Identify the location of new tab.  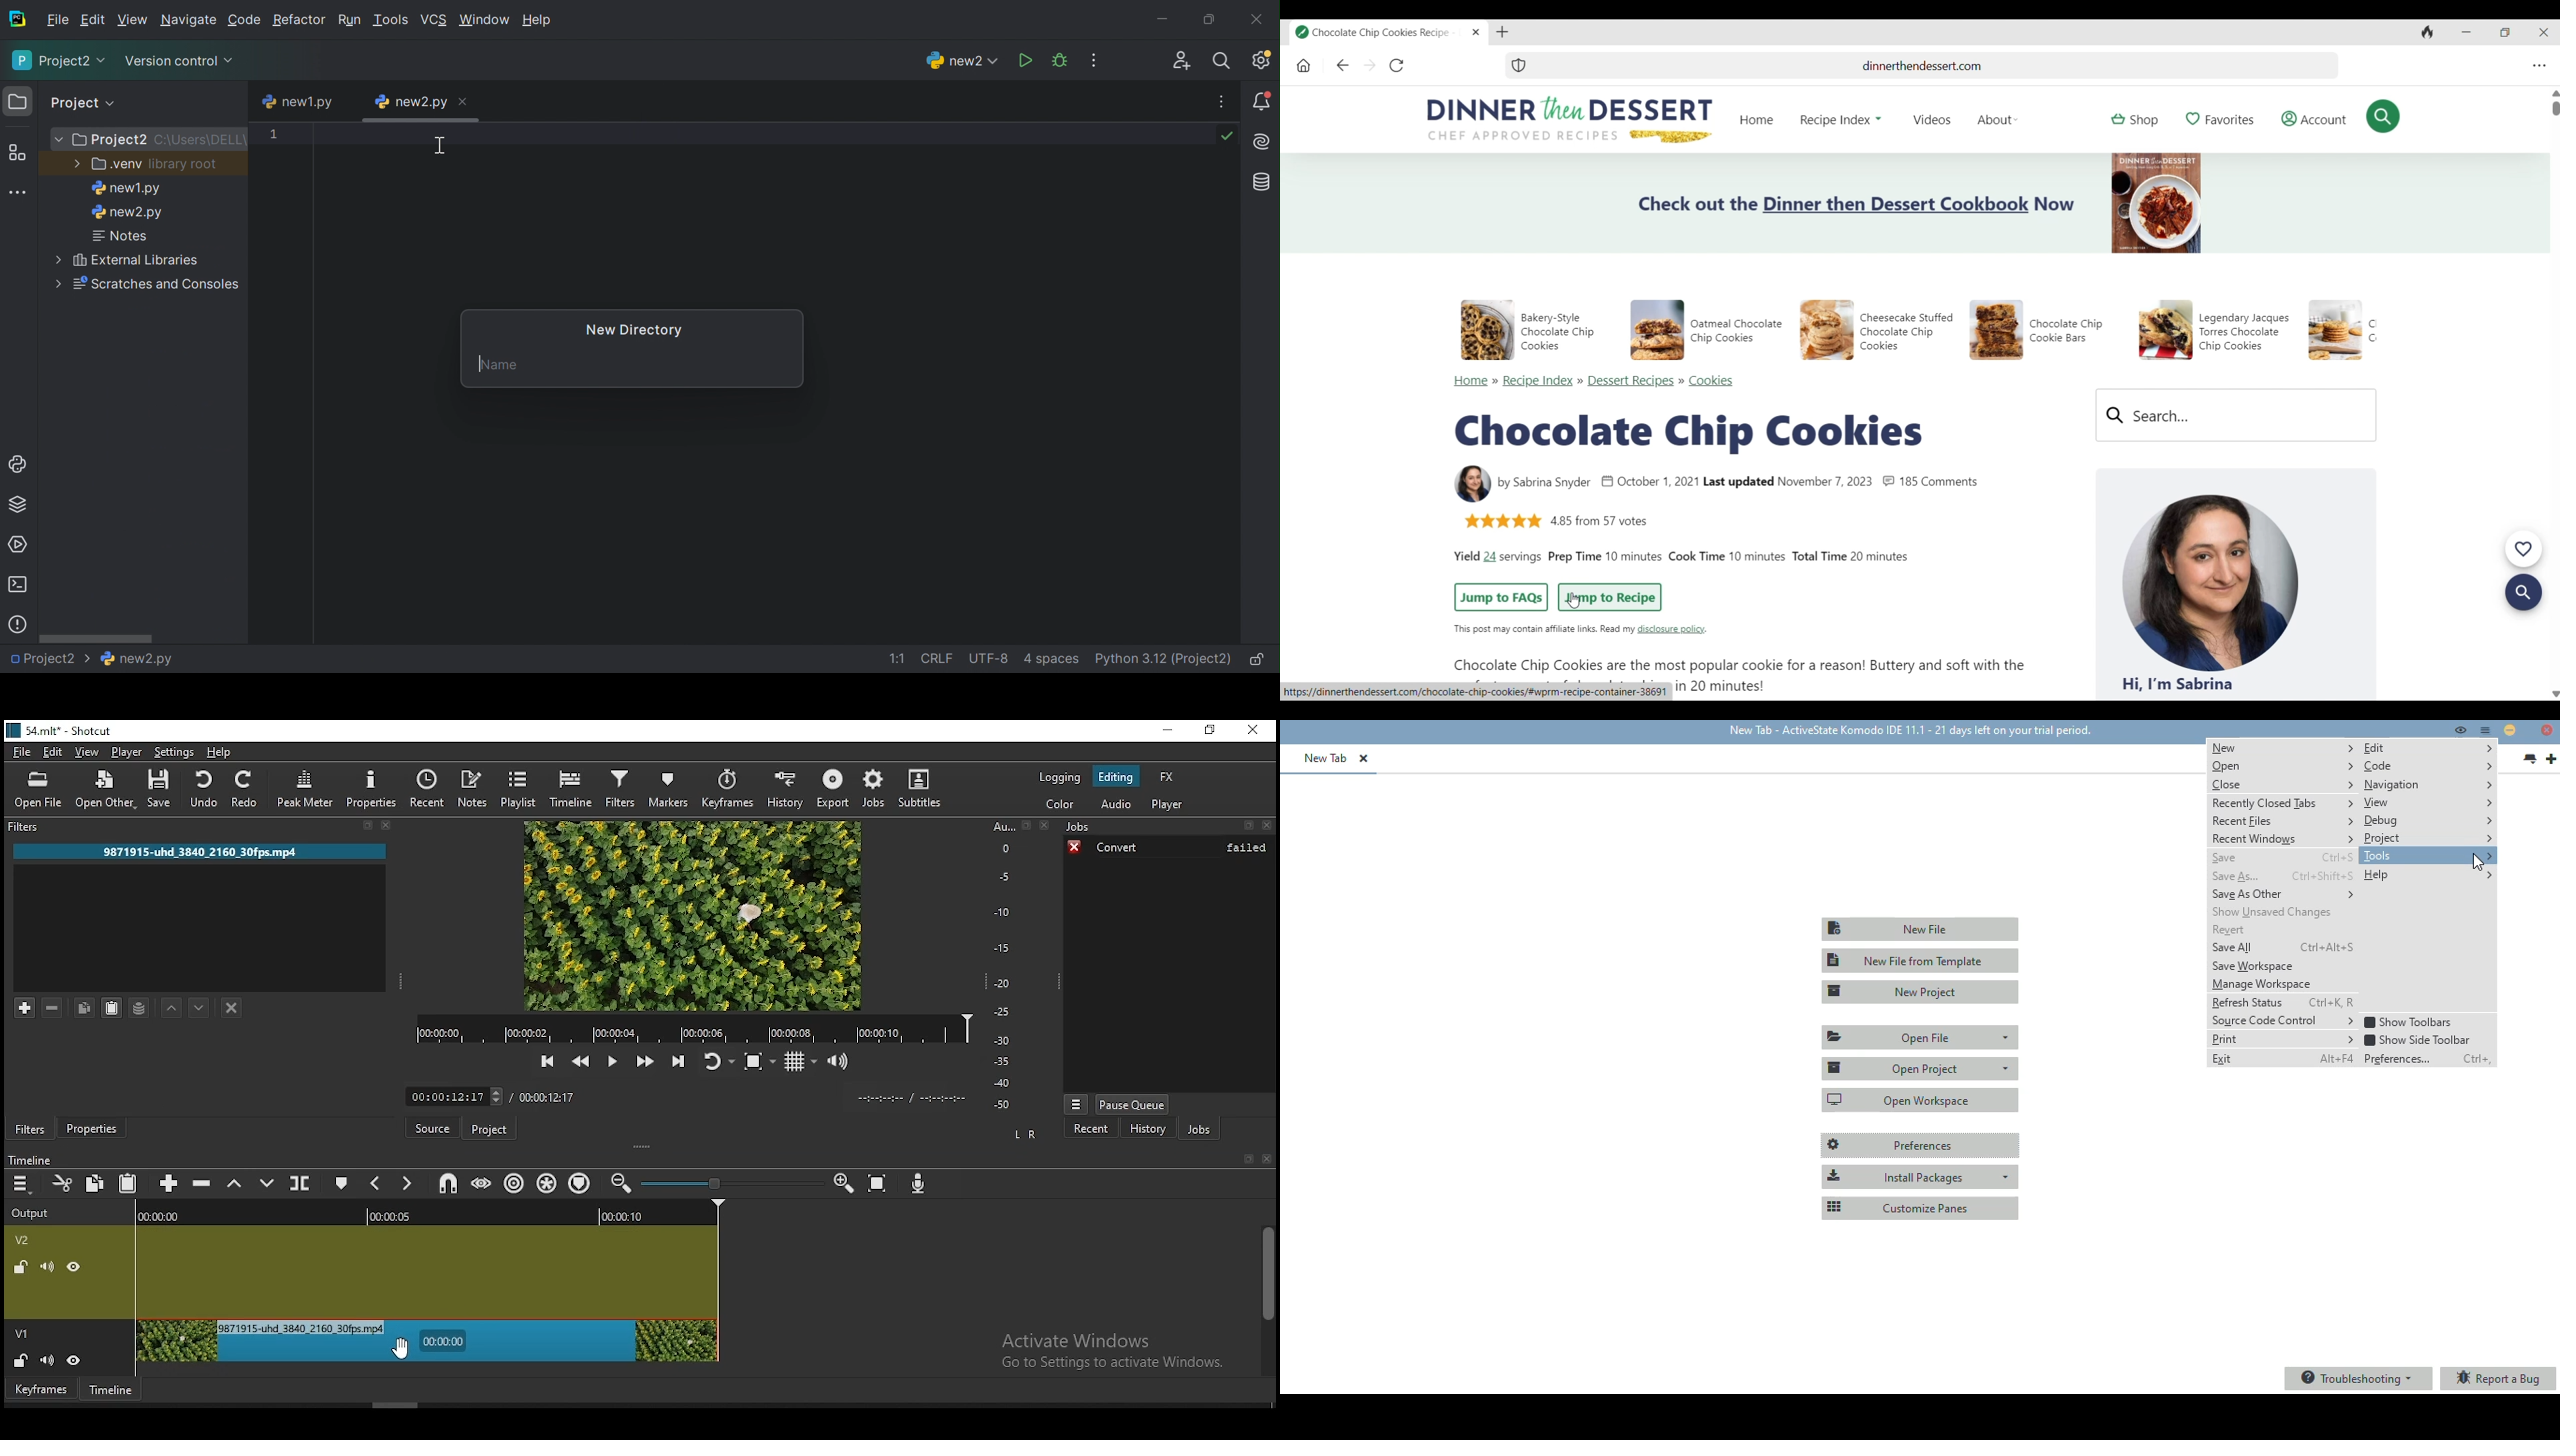
(2551, 759).